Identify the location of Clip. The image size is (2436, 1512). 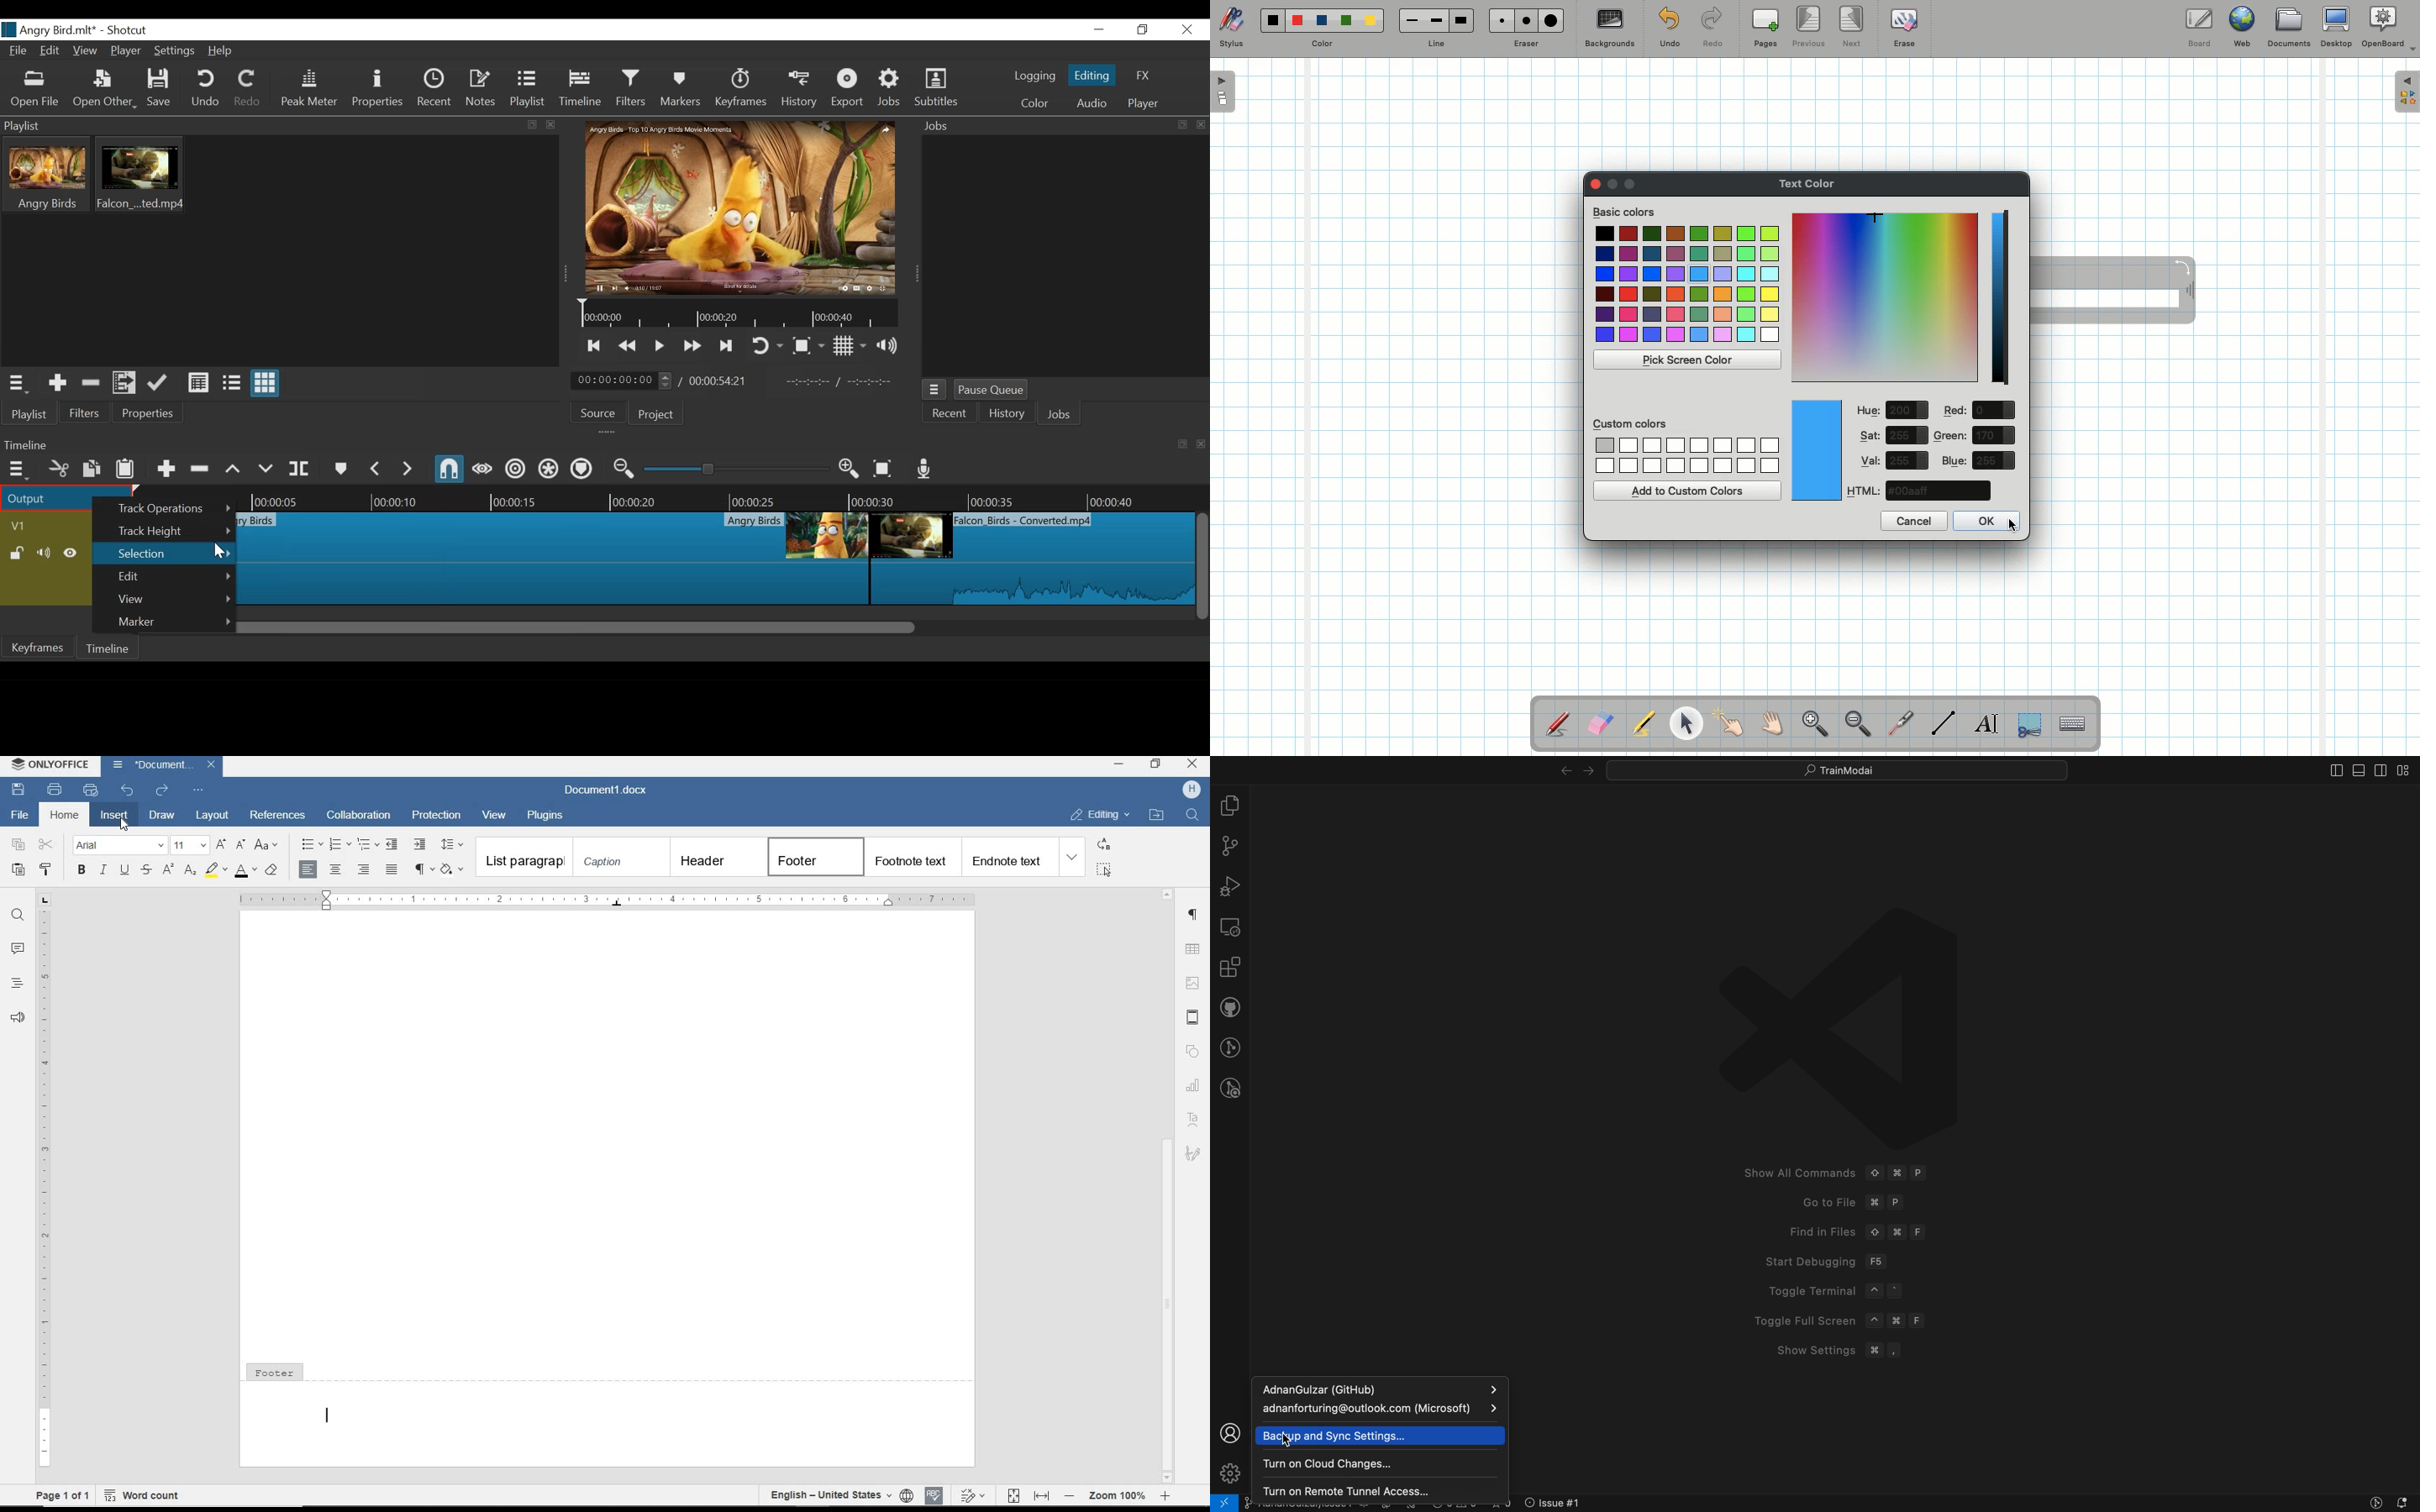
(1031, 558).